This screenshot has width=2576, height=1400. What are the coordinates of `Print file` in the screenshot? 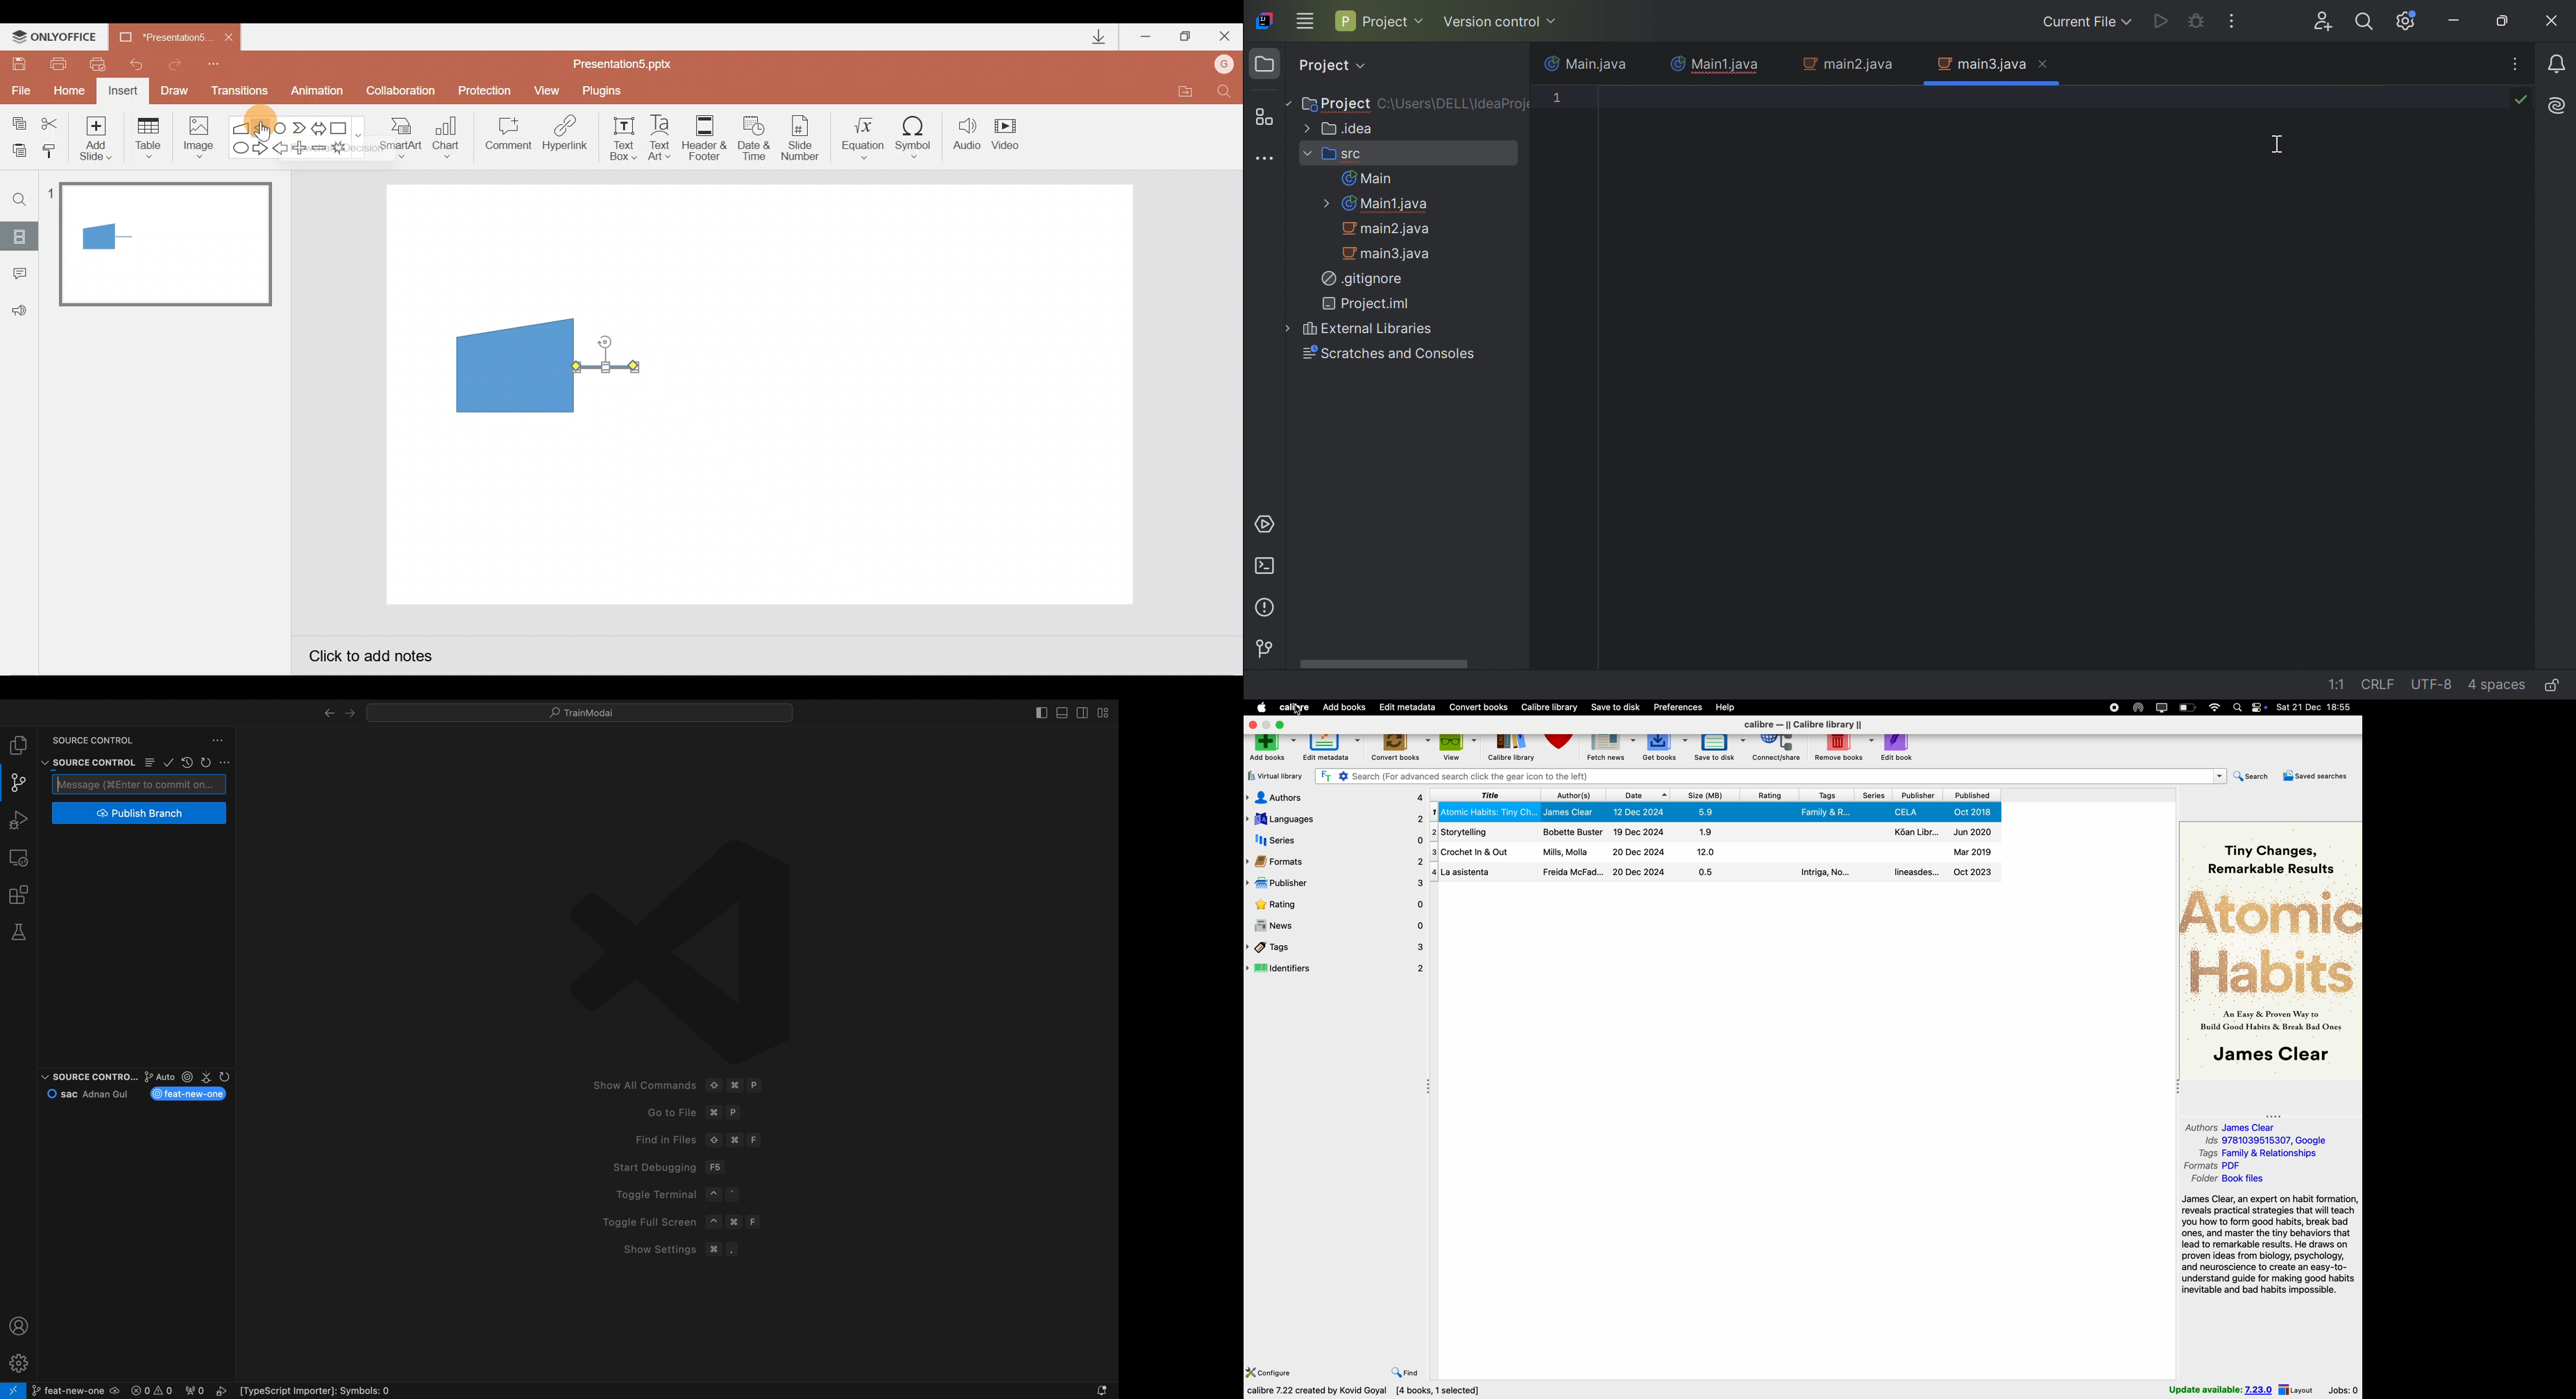 It's located at (56, 63).